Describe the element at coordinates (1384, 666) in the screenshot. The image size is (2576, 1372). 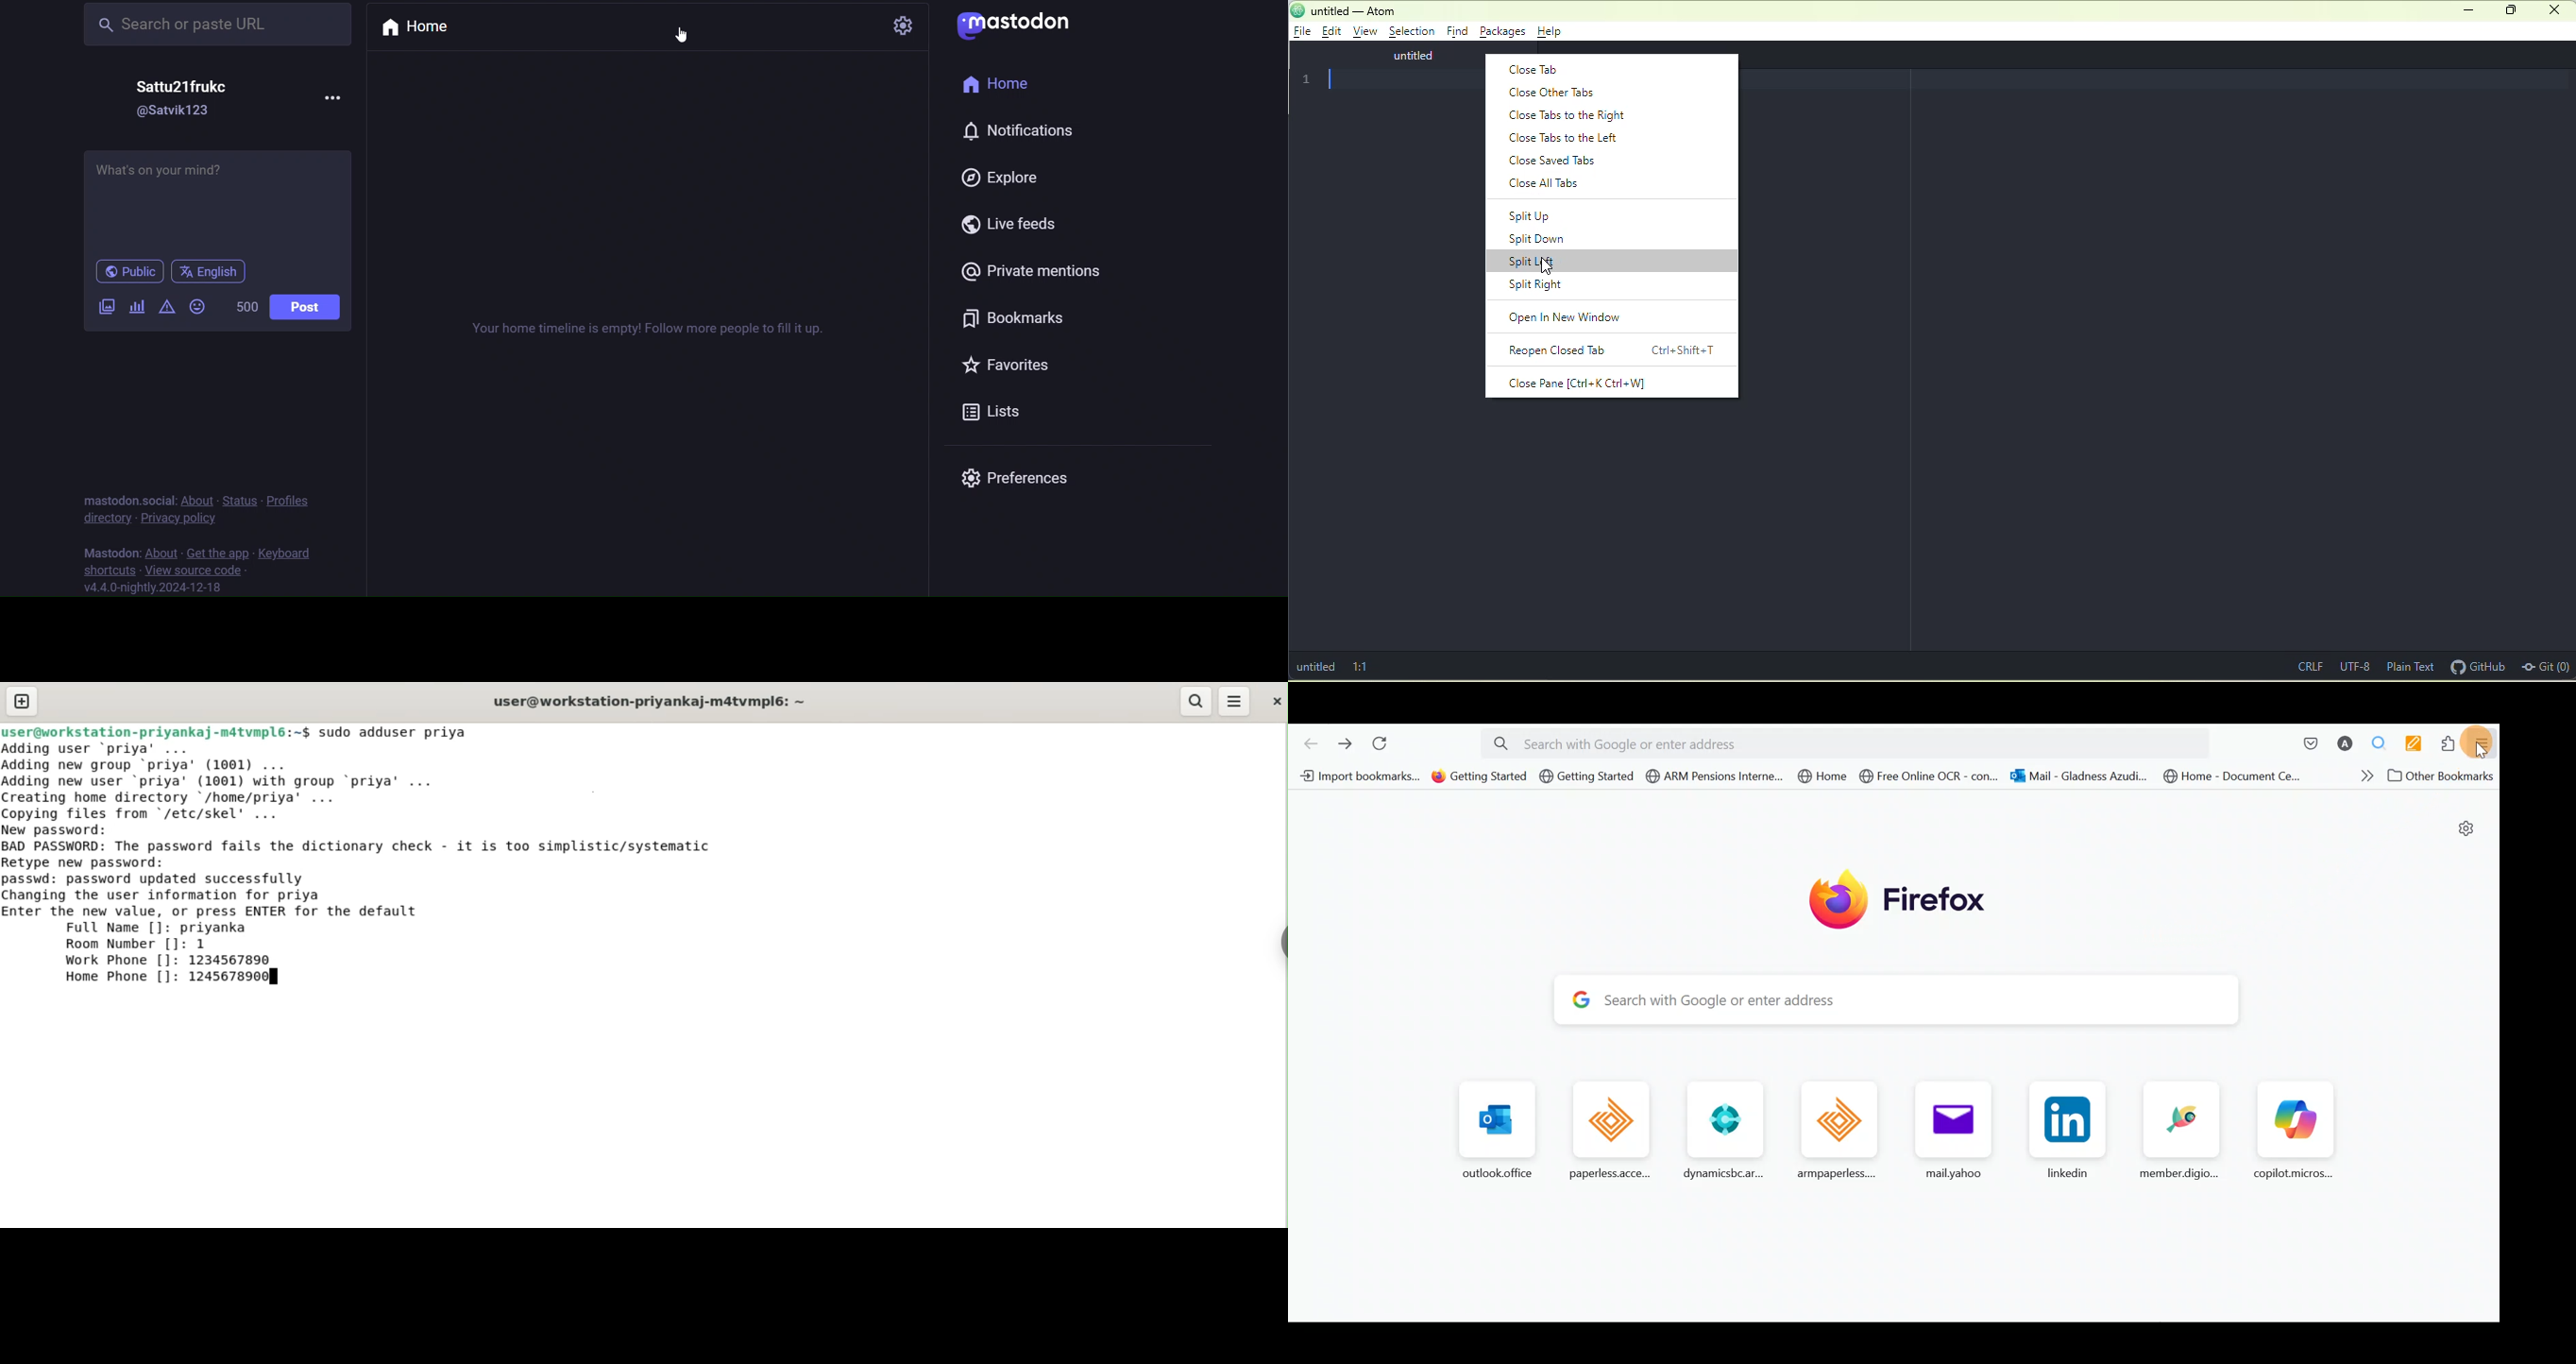
I see `1:1` at that location.